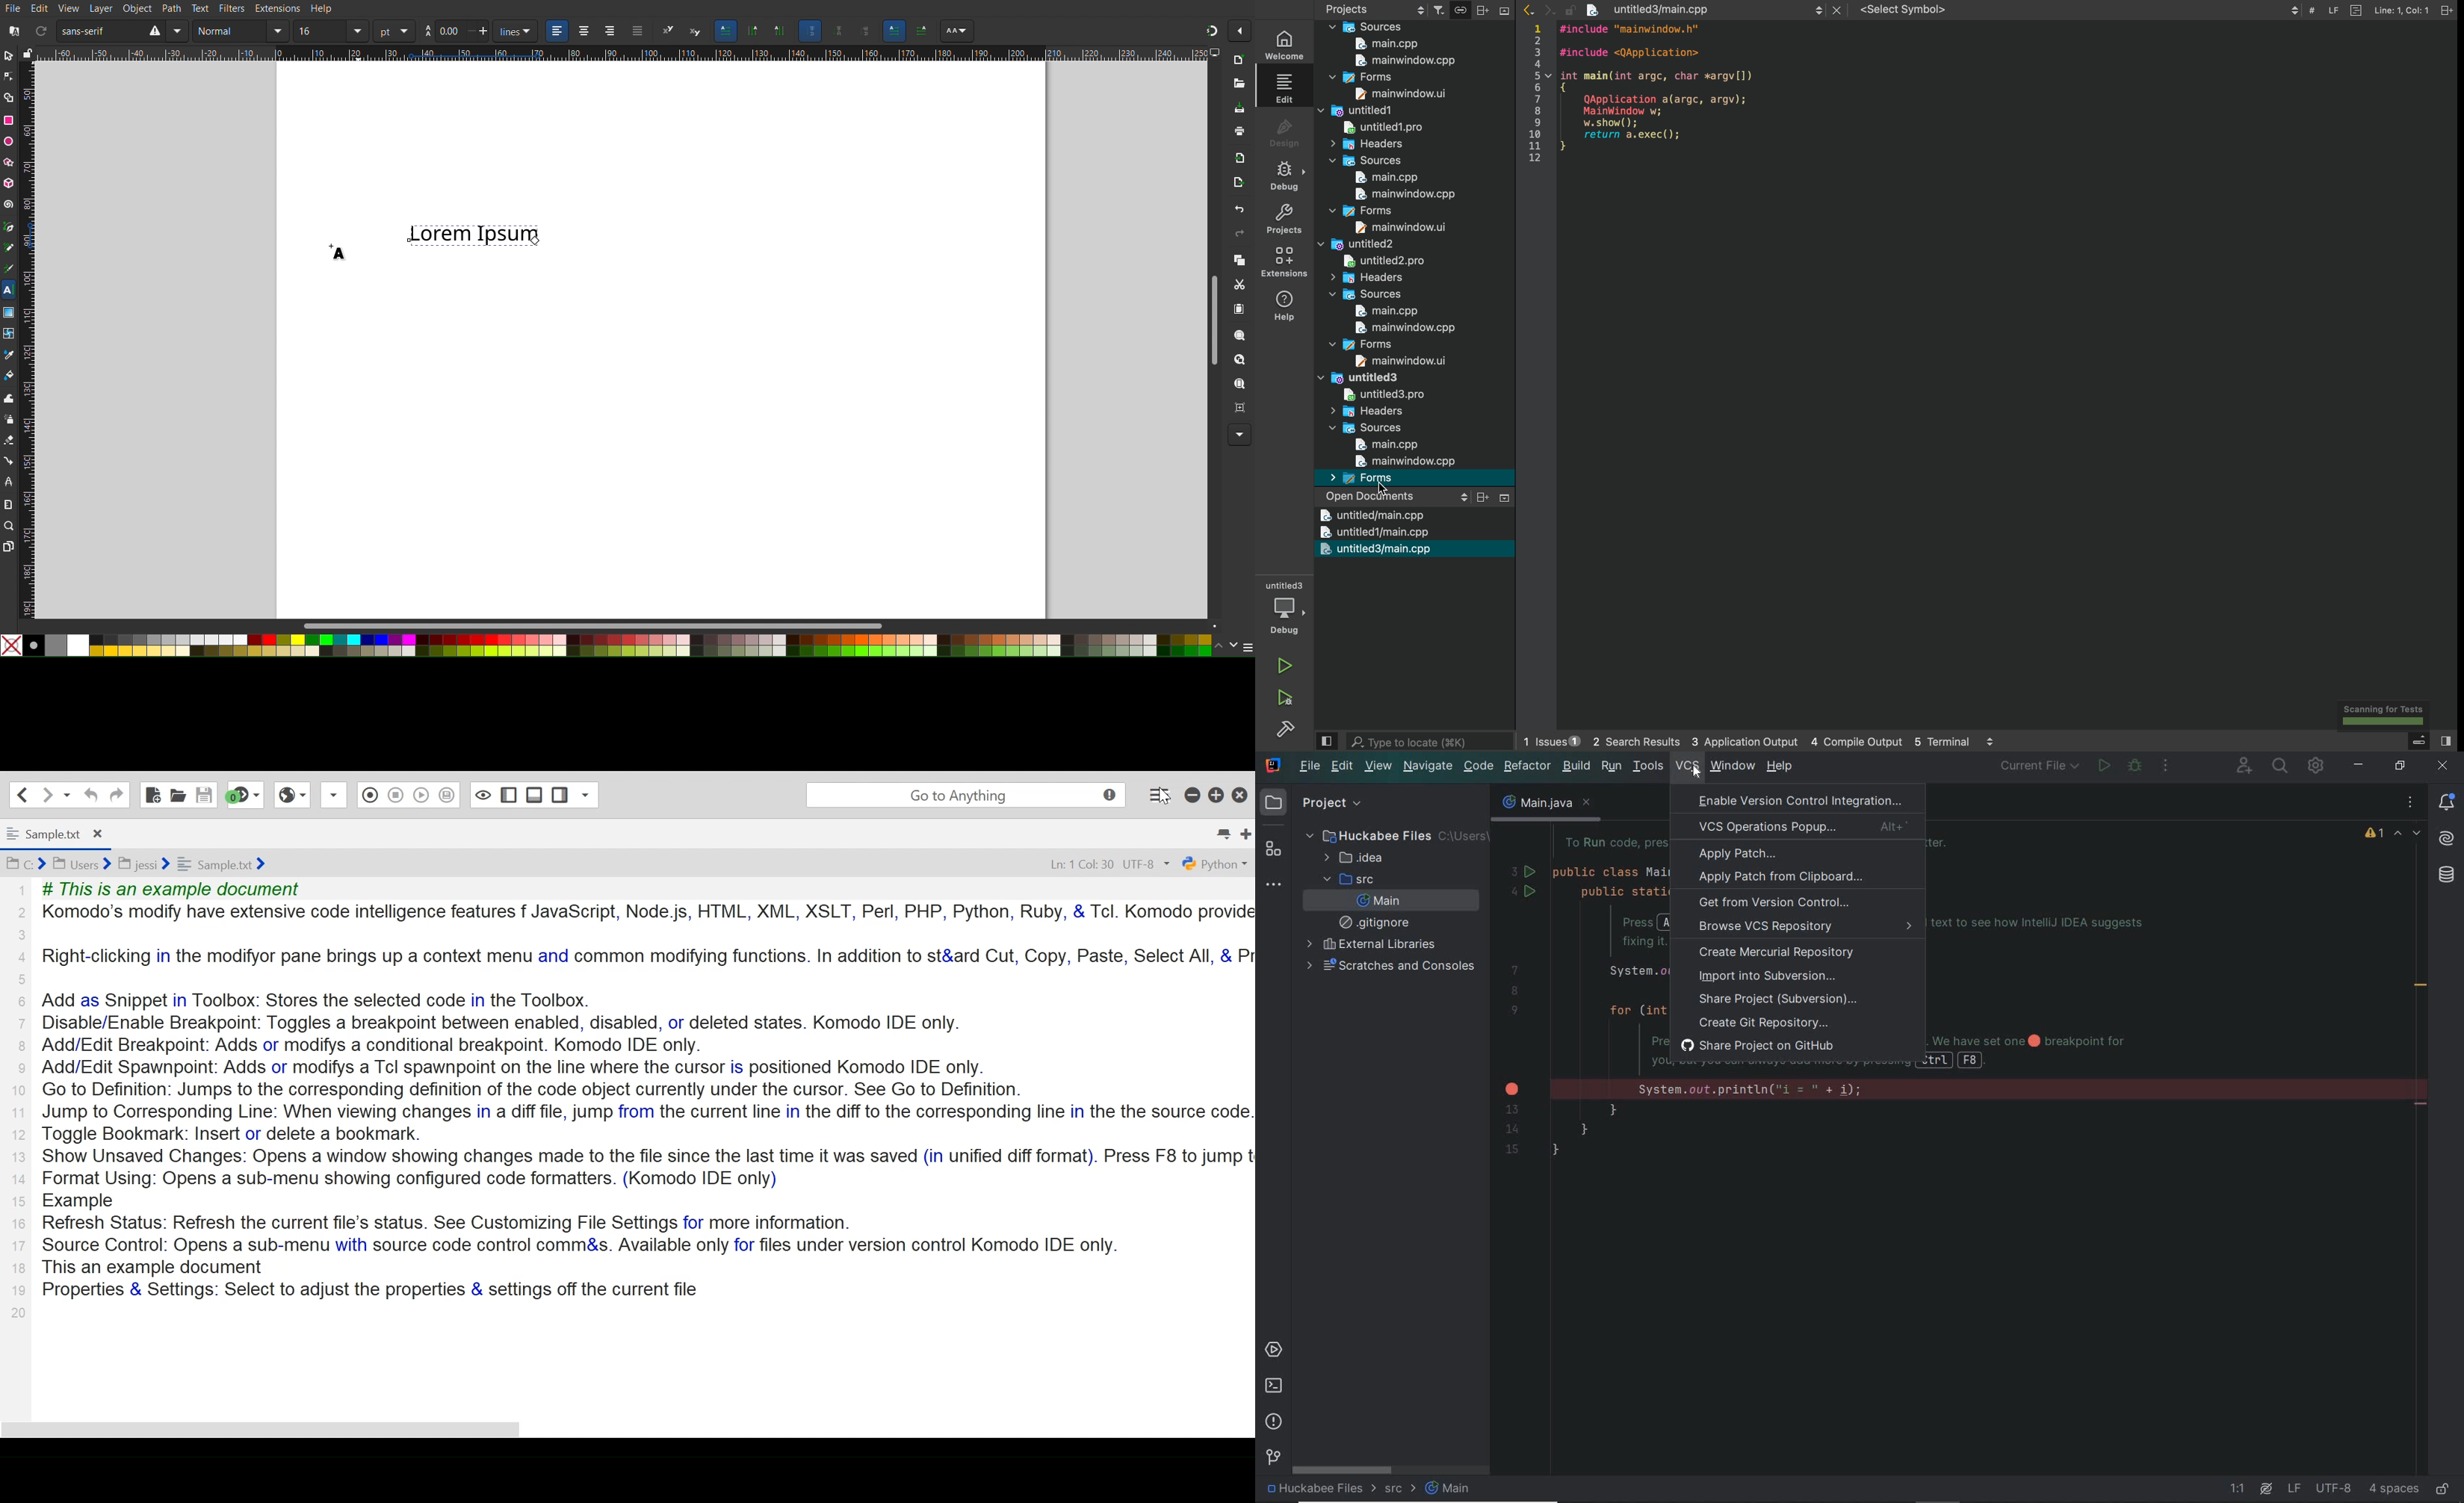  Describe the element at coordinates (2281, 767) in the screenshot. I see `SEARCH EVERYWHERE` at that location.